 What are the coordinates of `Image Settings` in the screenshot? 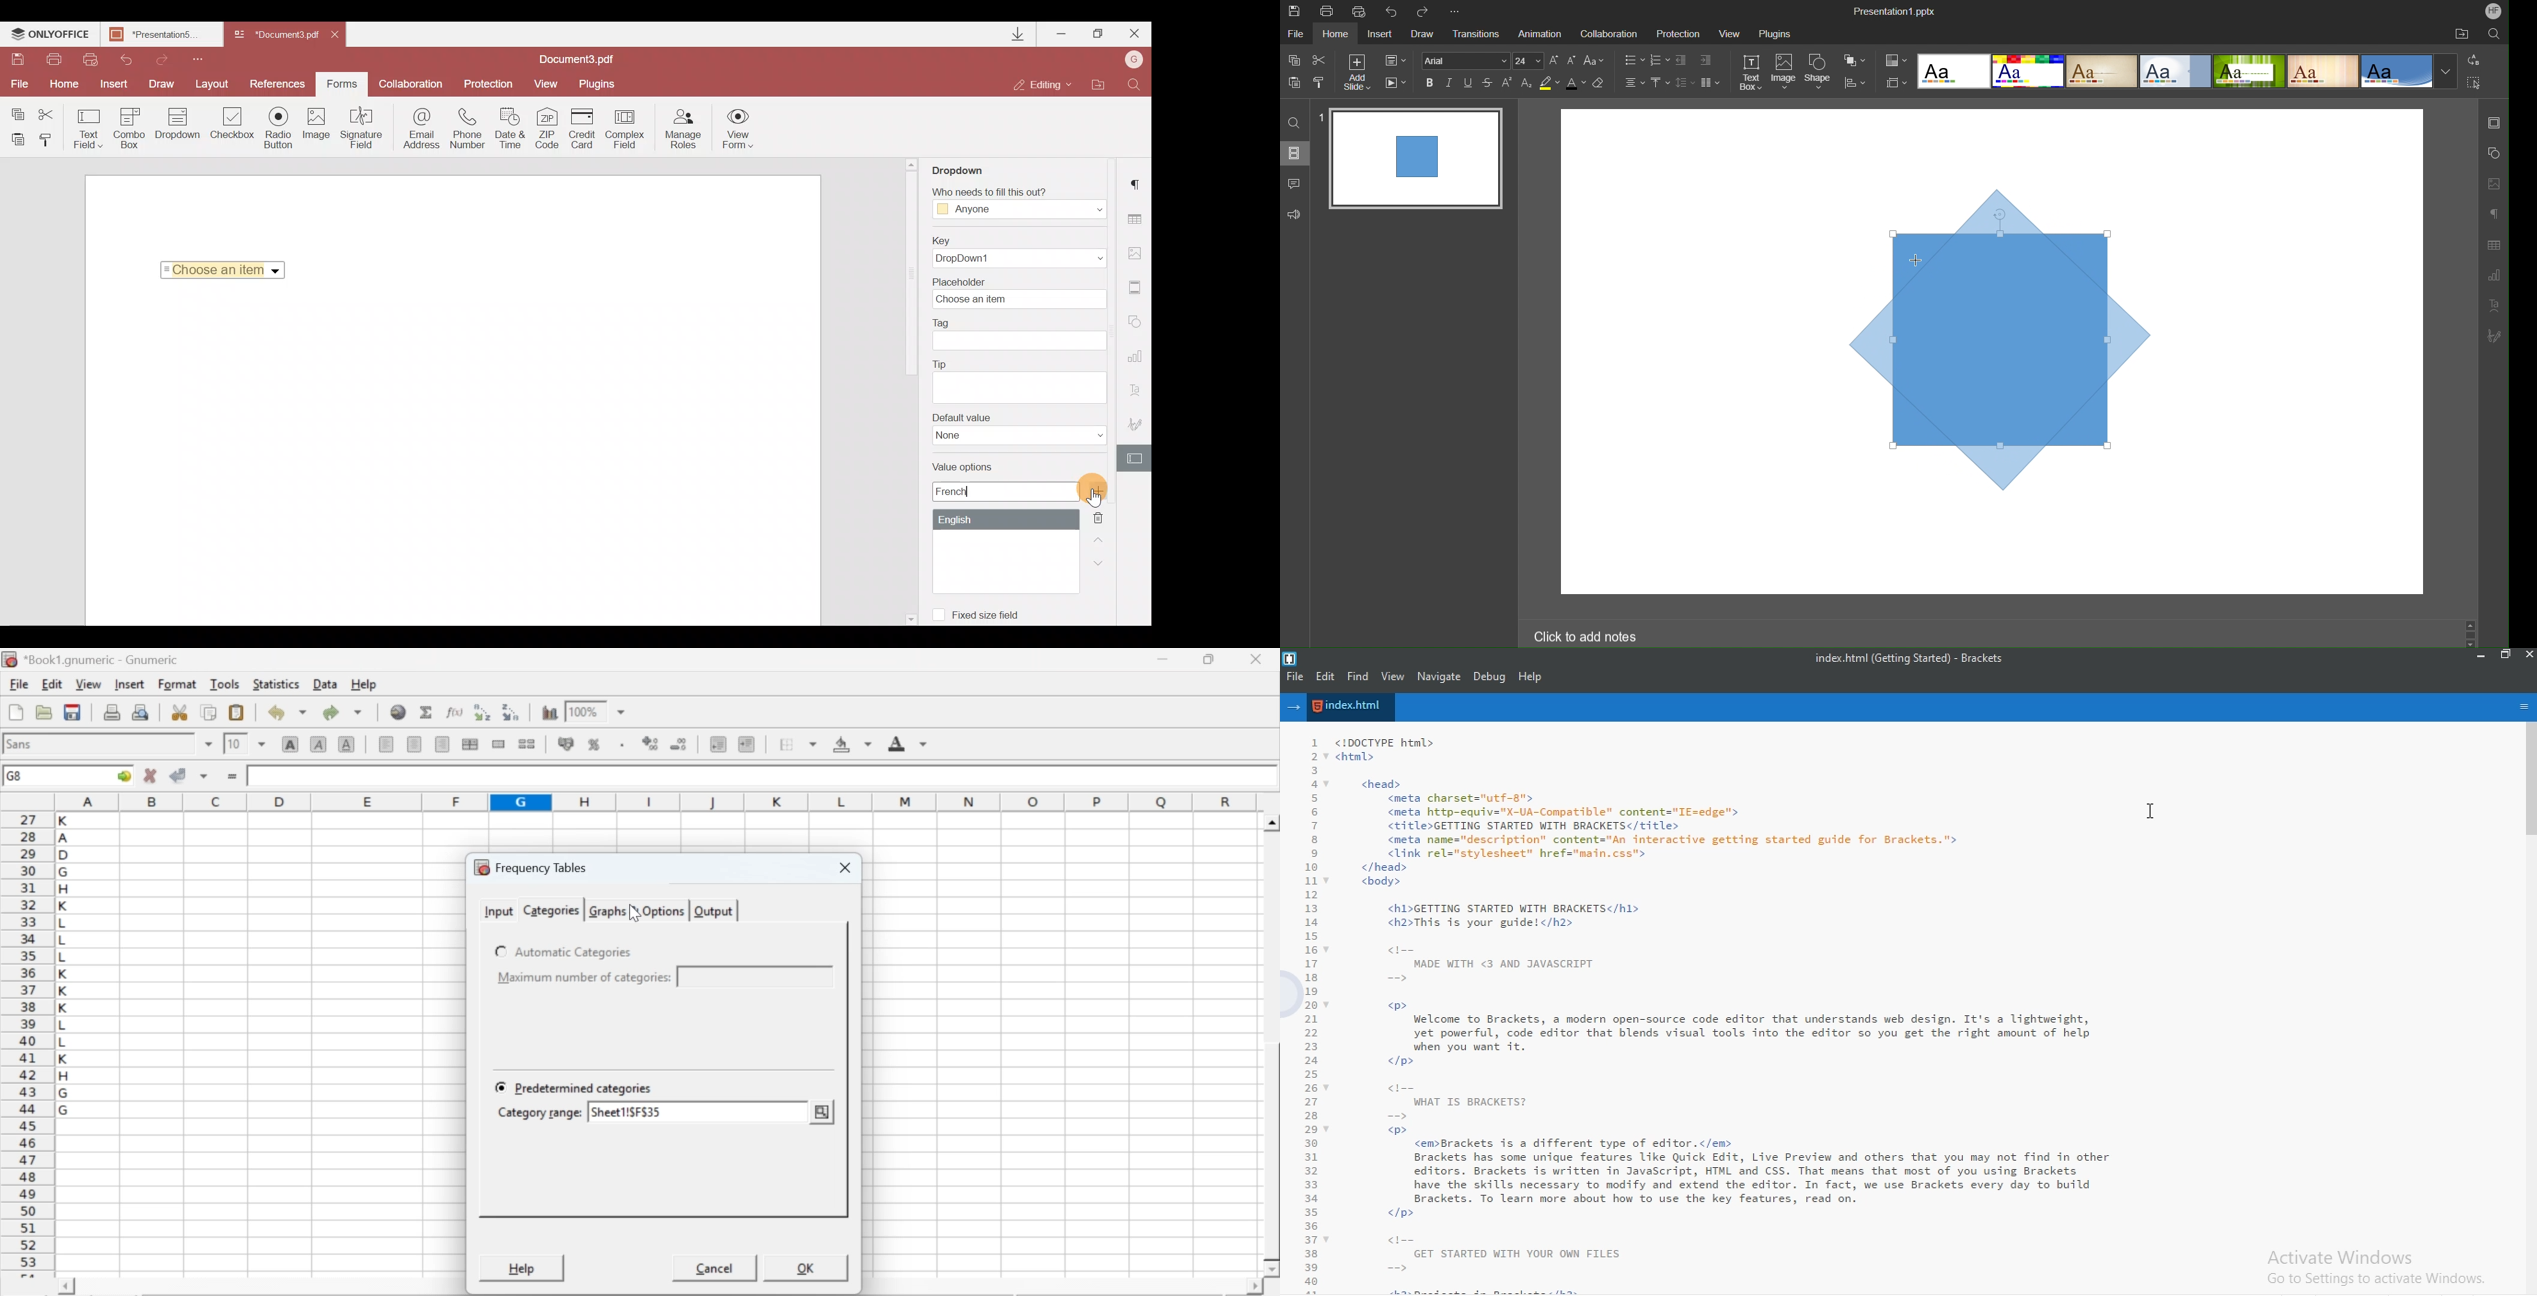 It's located at (2493, 183).